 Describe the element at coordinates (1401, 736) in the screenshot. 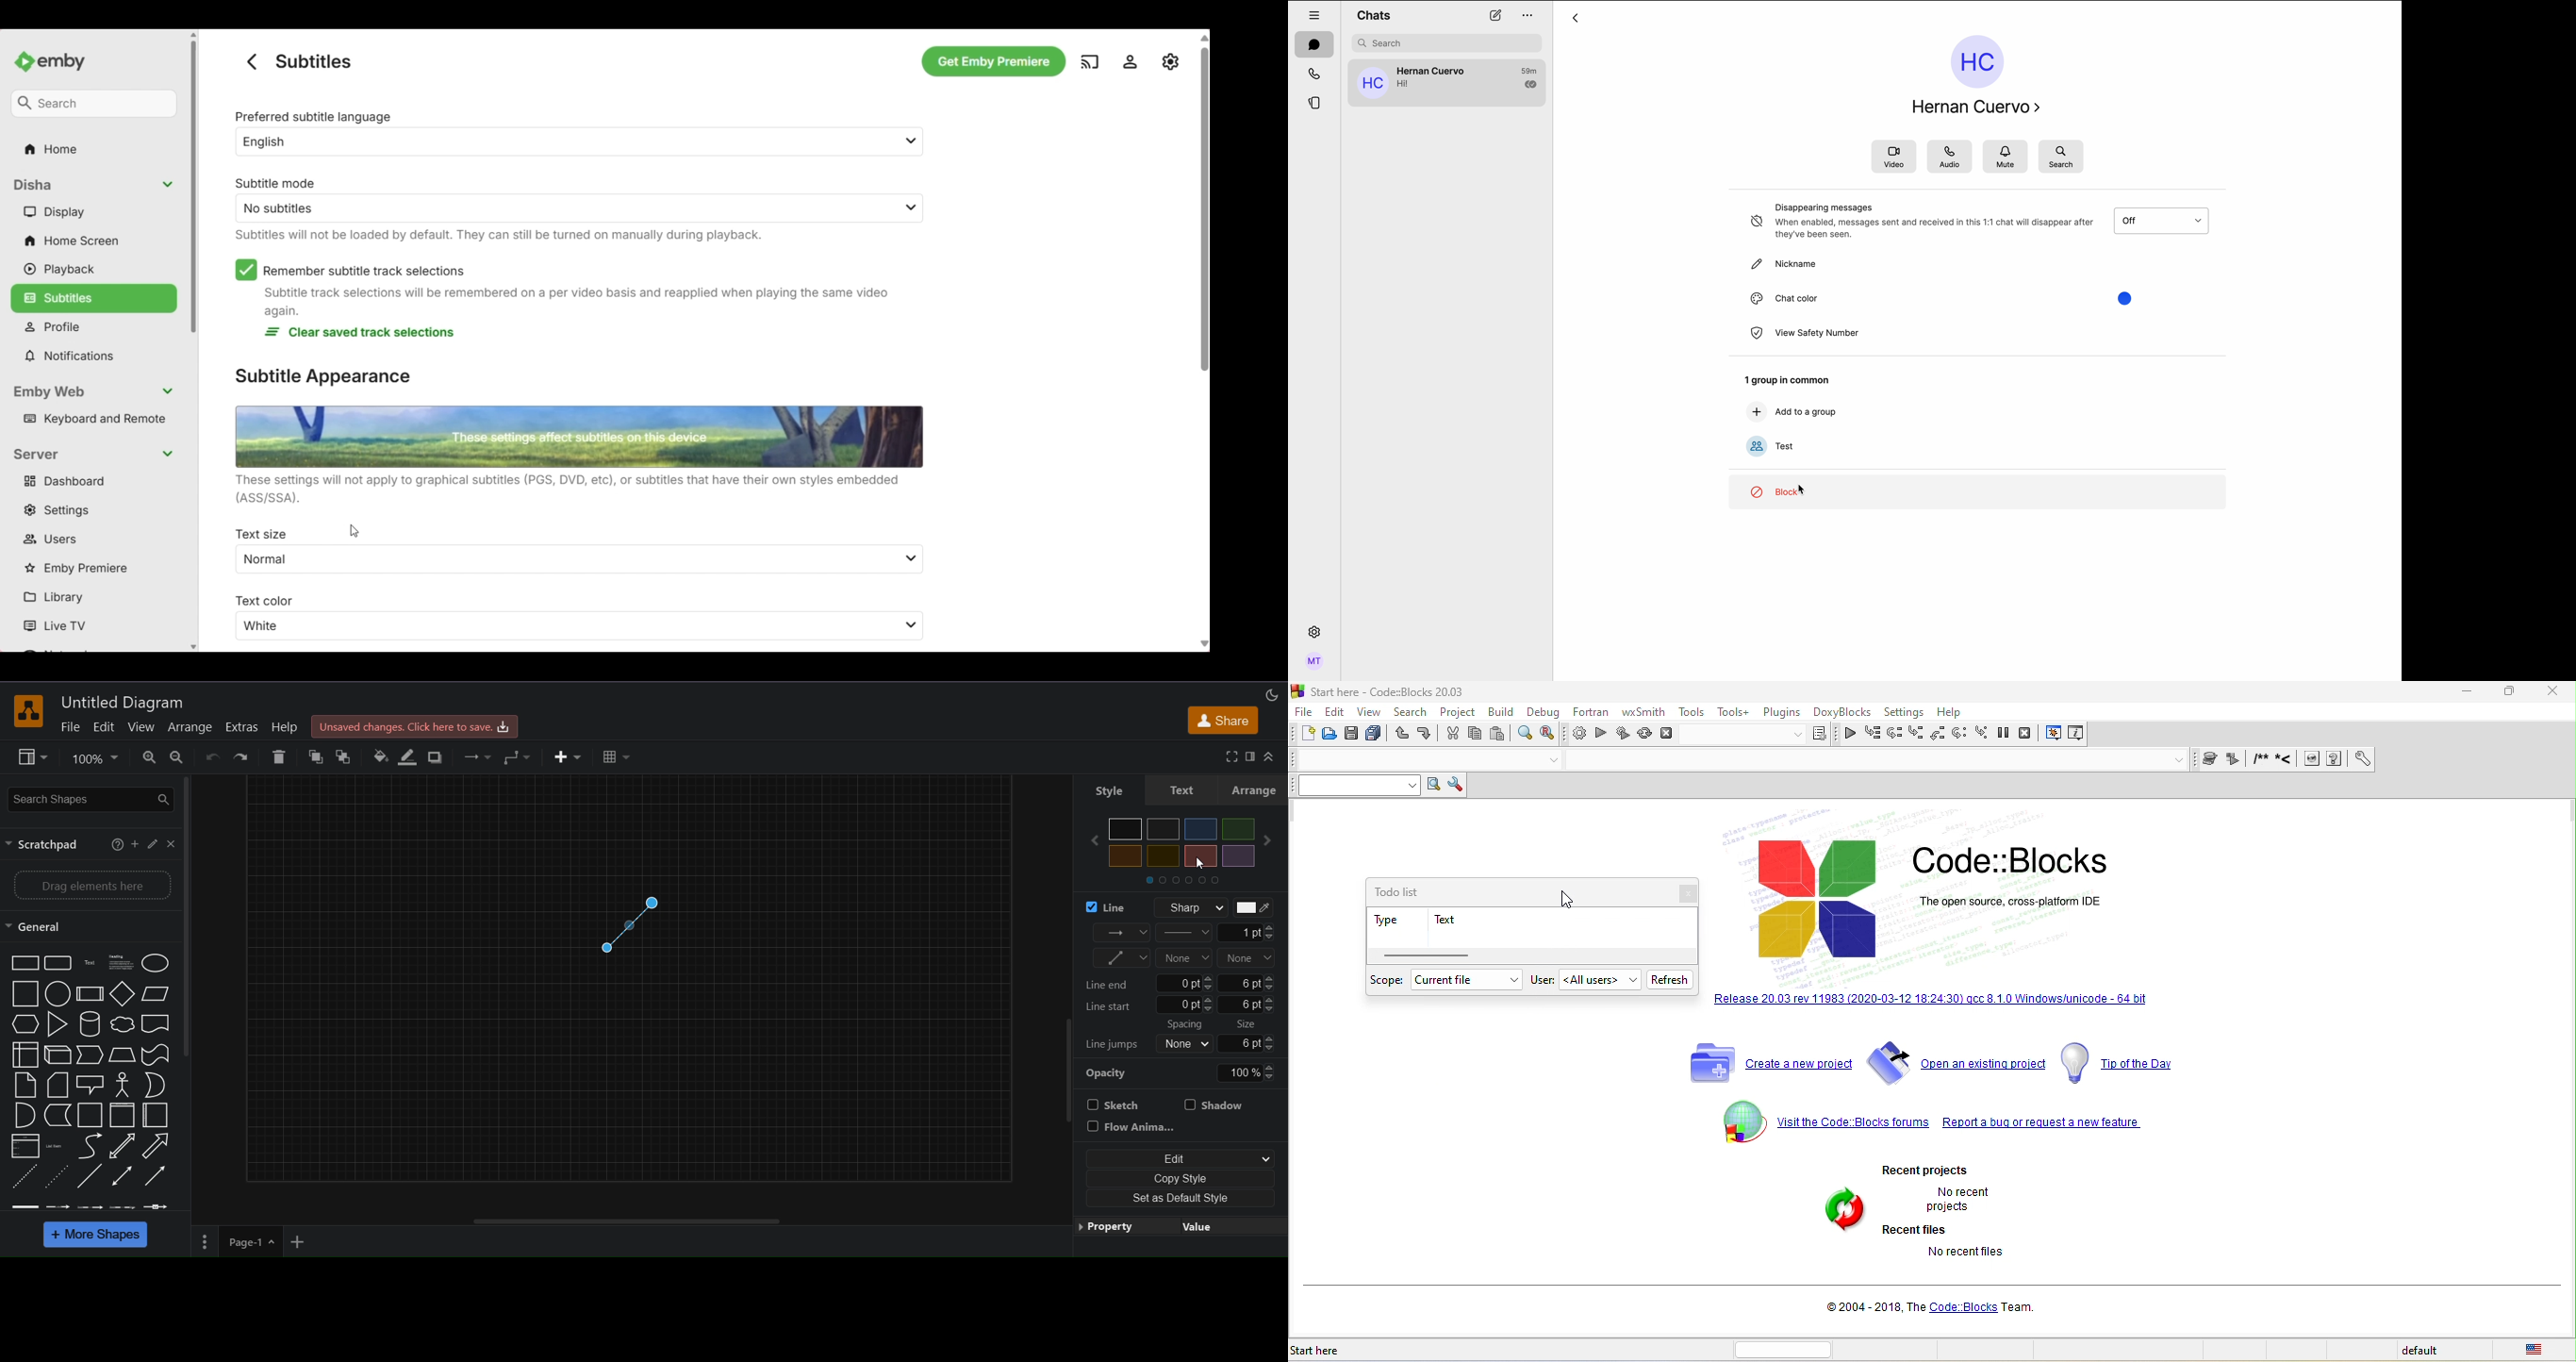

I see `undo` at that location.